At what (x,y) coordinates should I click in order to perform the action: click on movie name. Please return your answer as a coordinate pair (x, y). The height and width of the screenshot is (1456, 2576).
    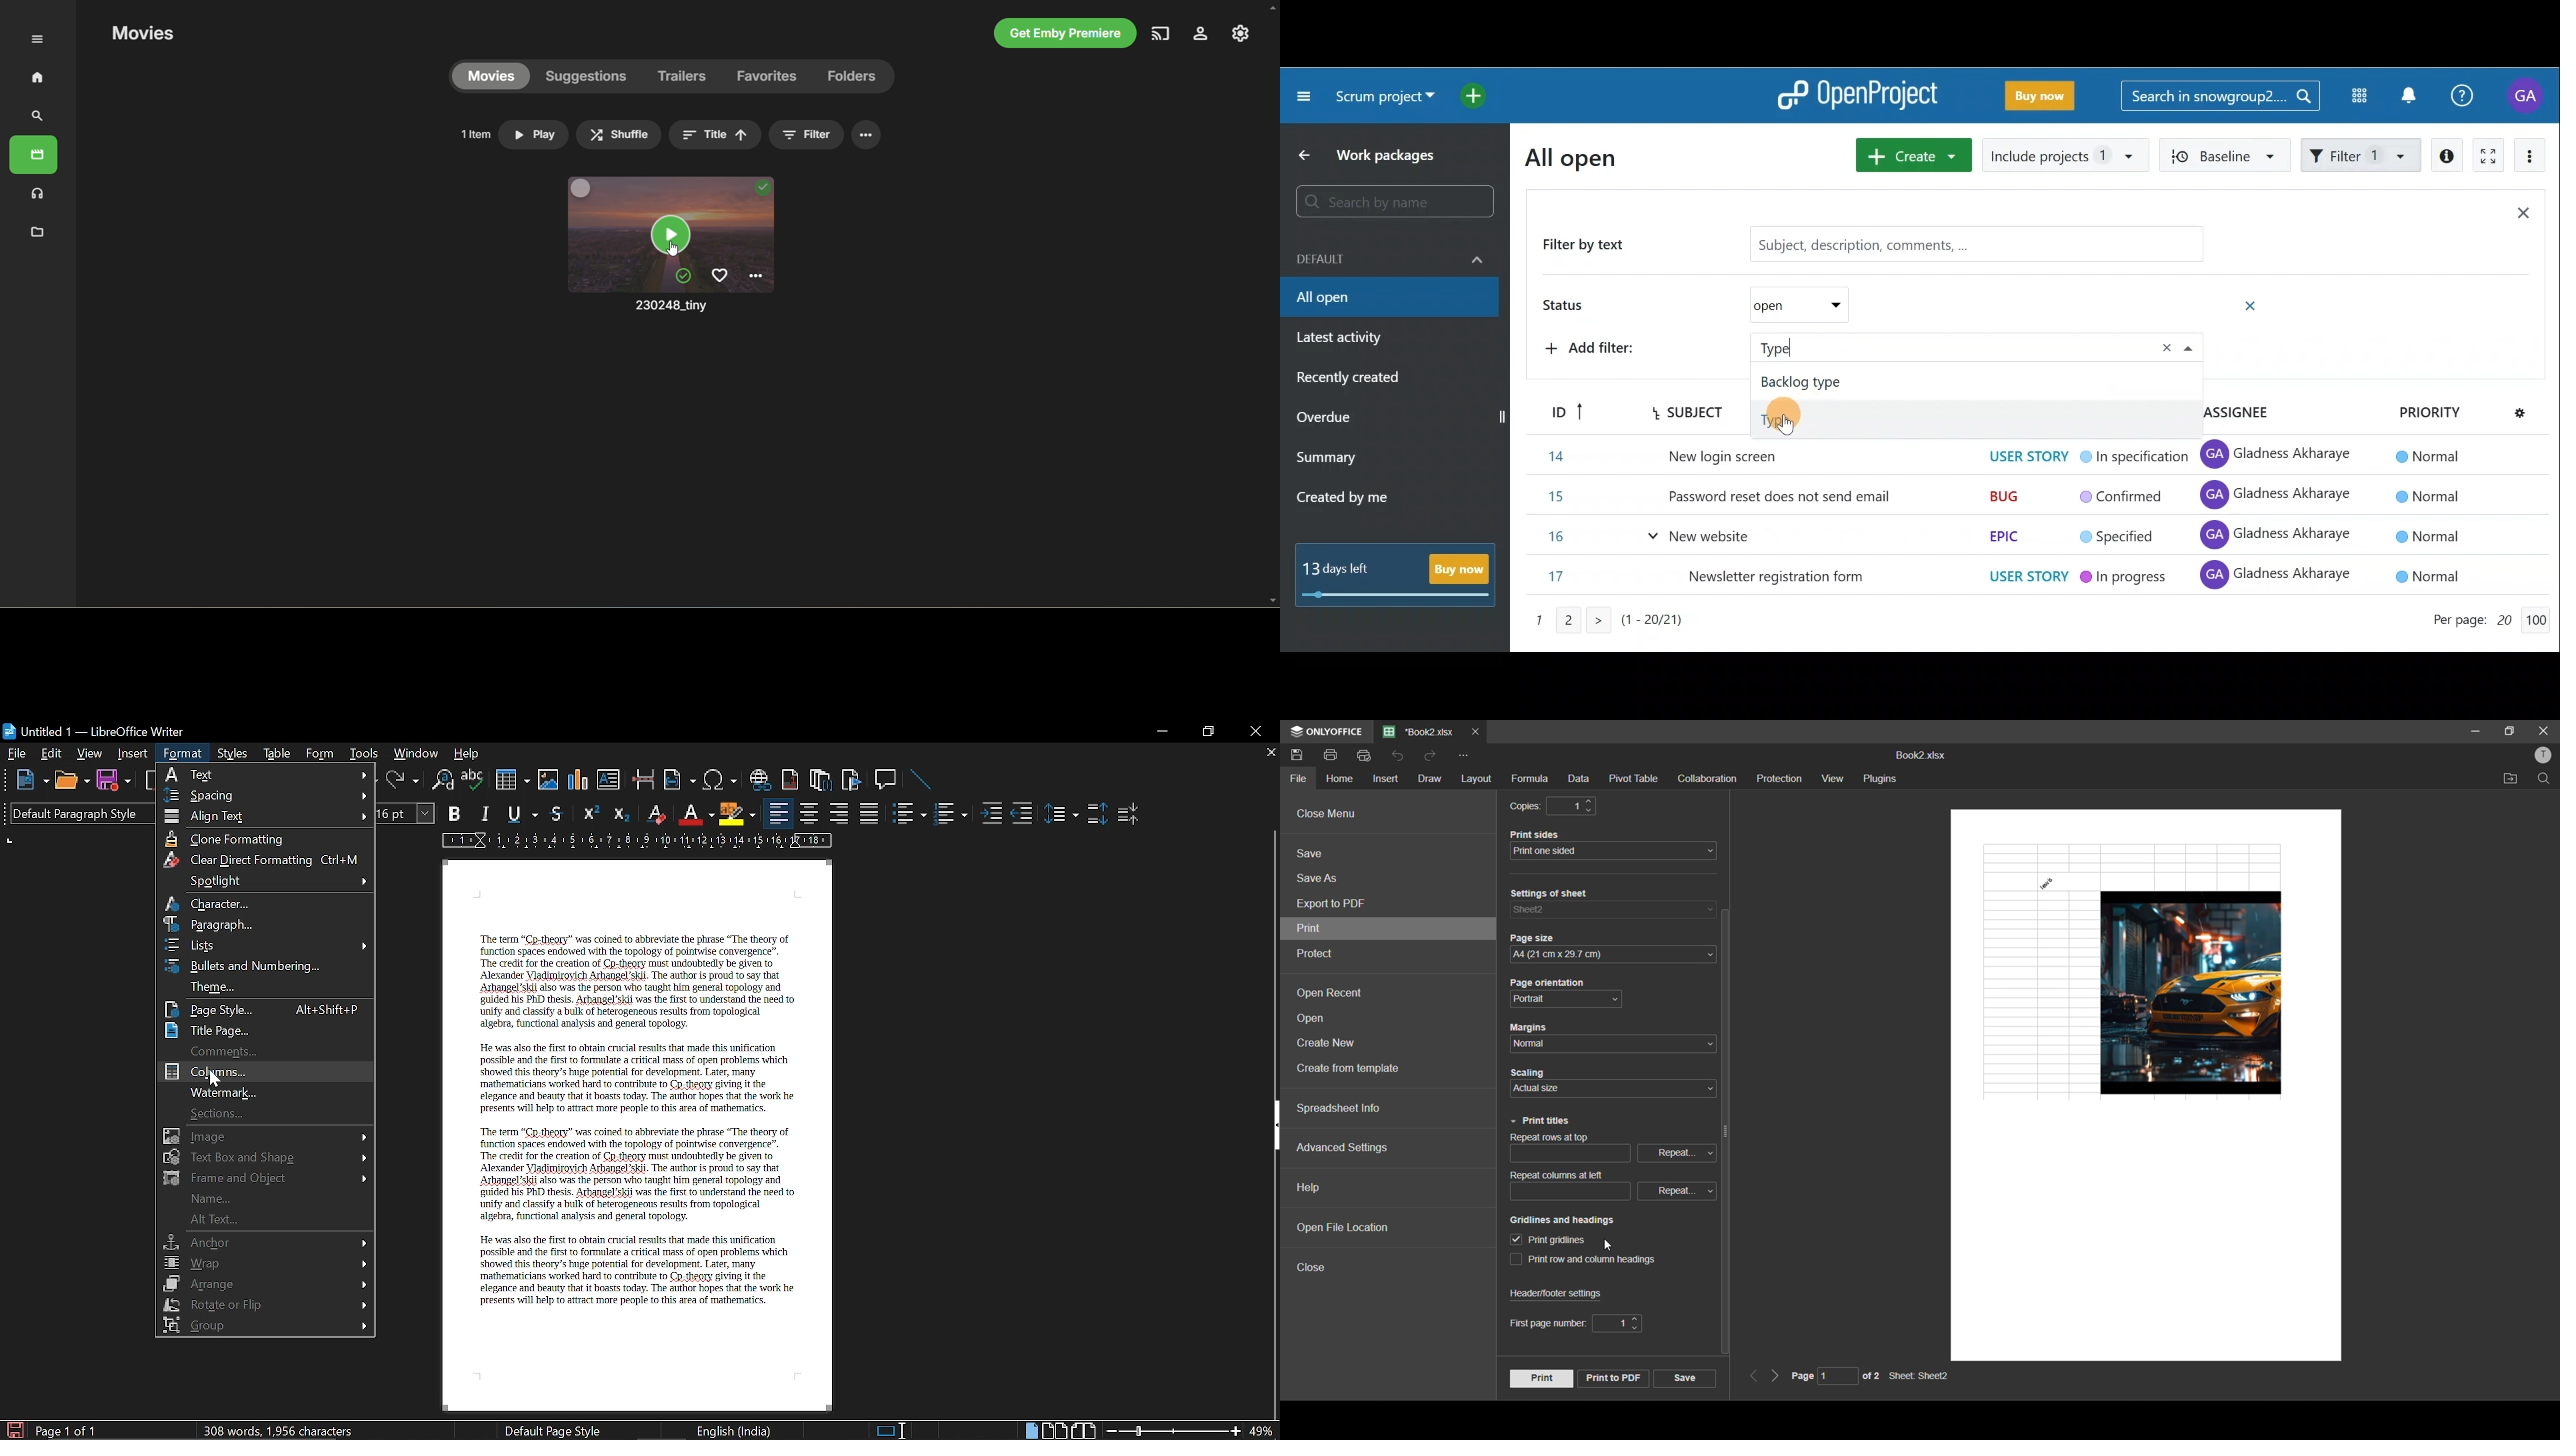
    Looking at the image, I should click on (667, 309).